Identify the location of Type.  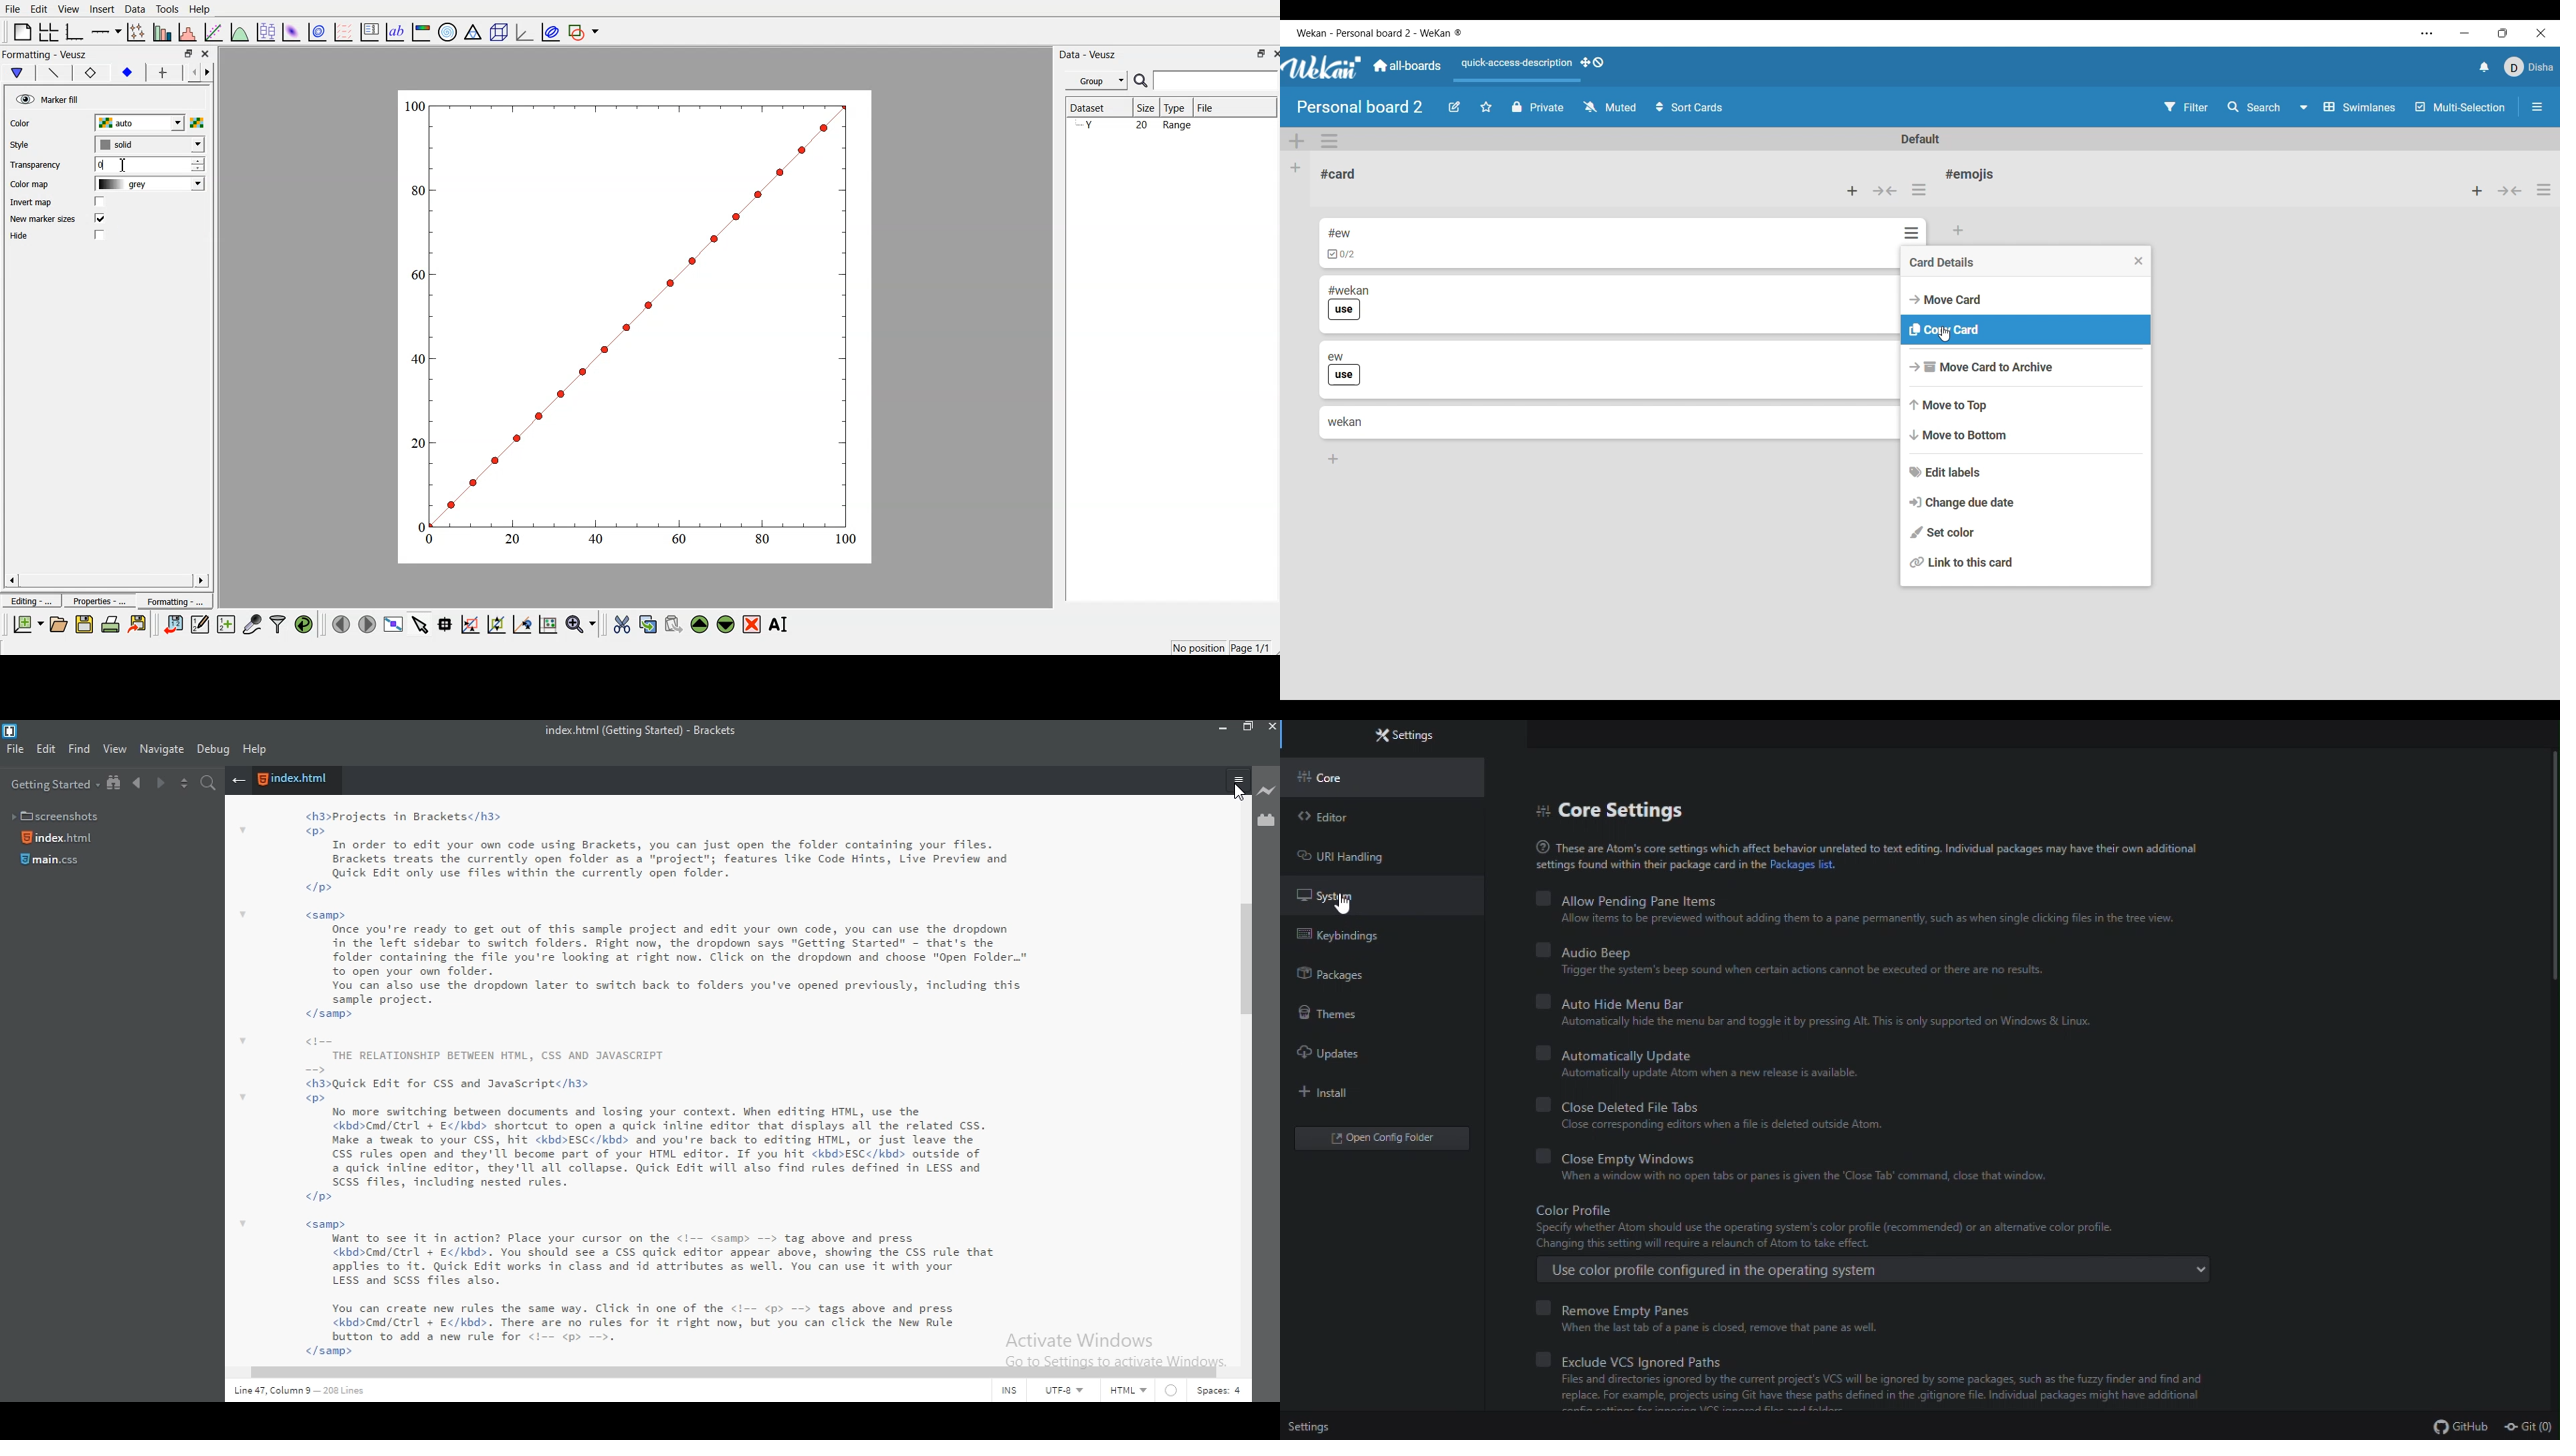
(1178, 108).